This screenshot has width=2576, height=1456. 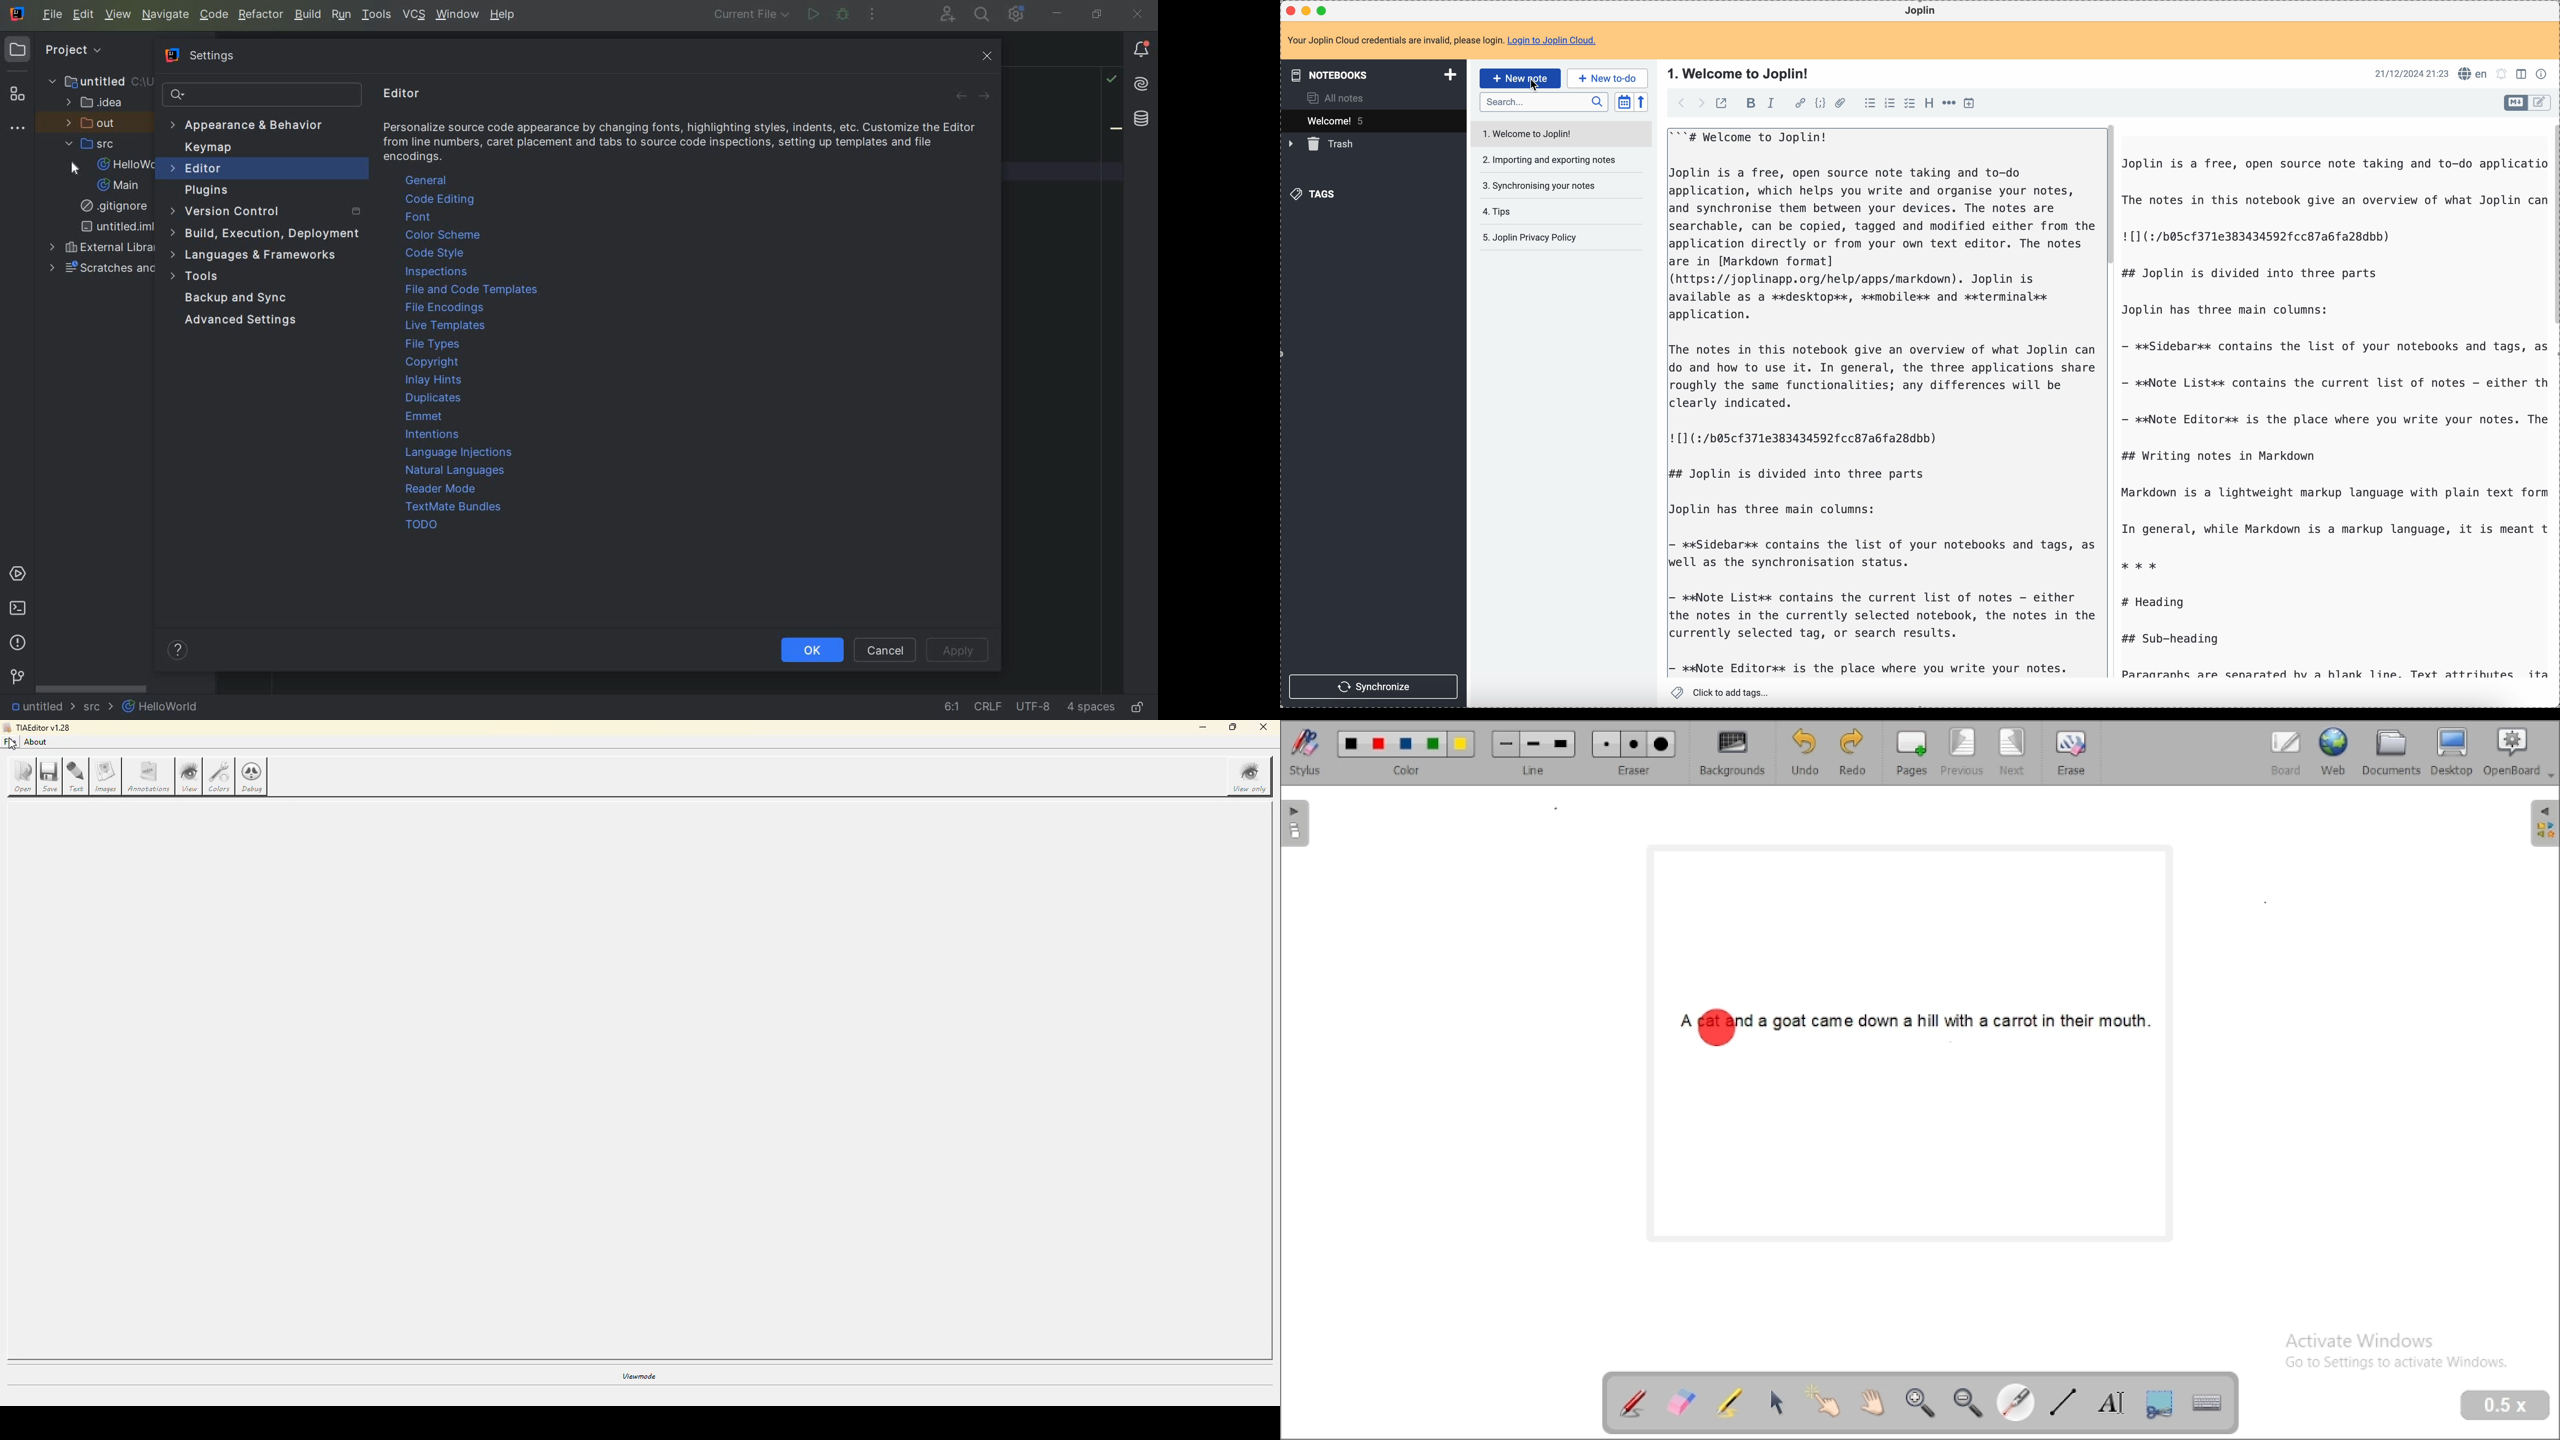 I want to click on note, so click(x=1448, y=41).